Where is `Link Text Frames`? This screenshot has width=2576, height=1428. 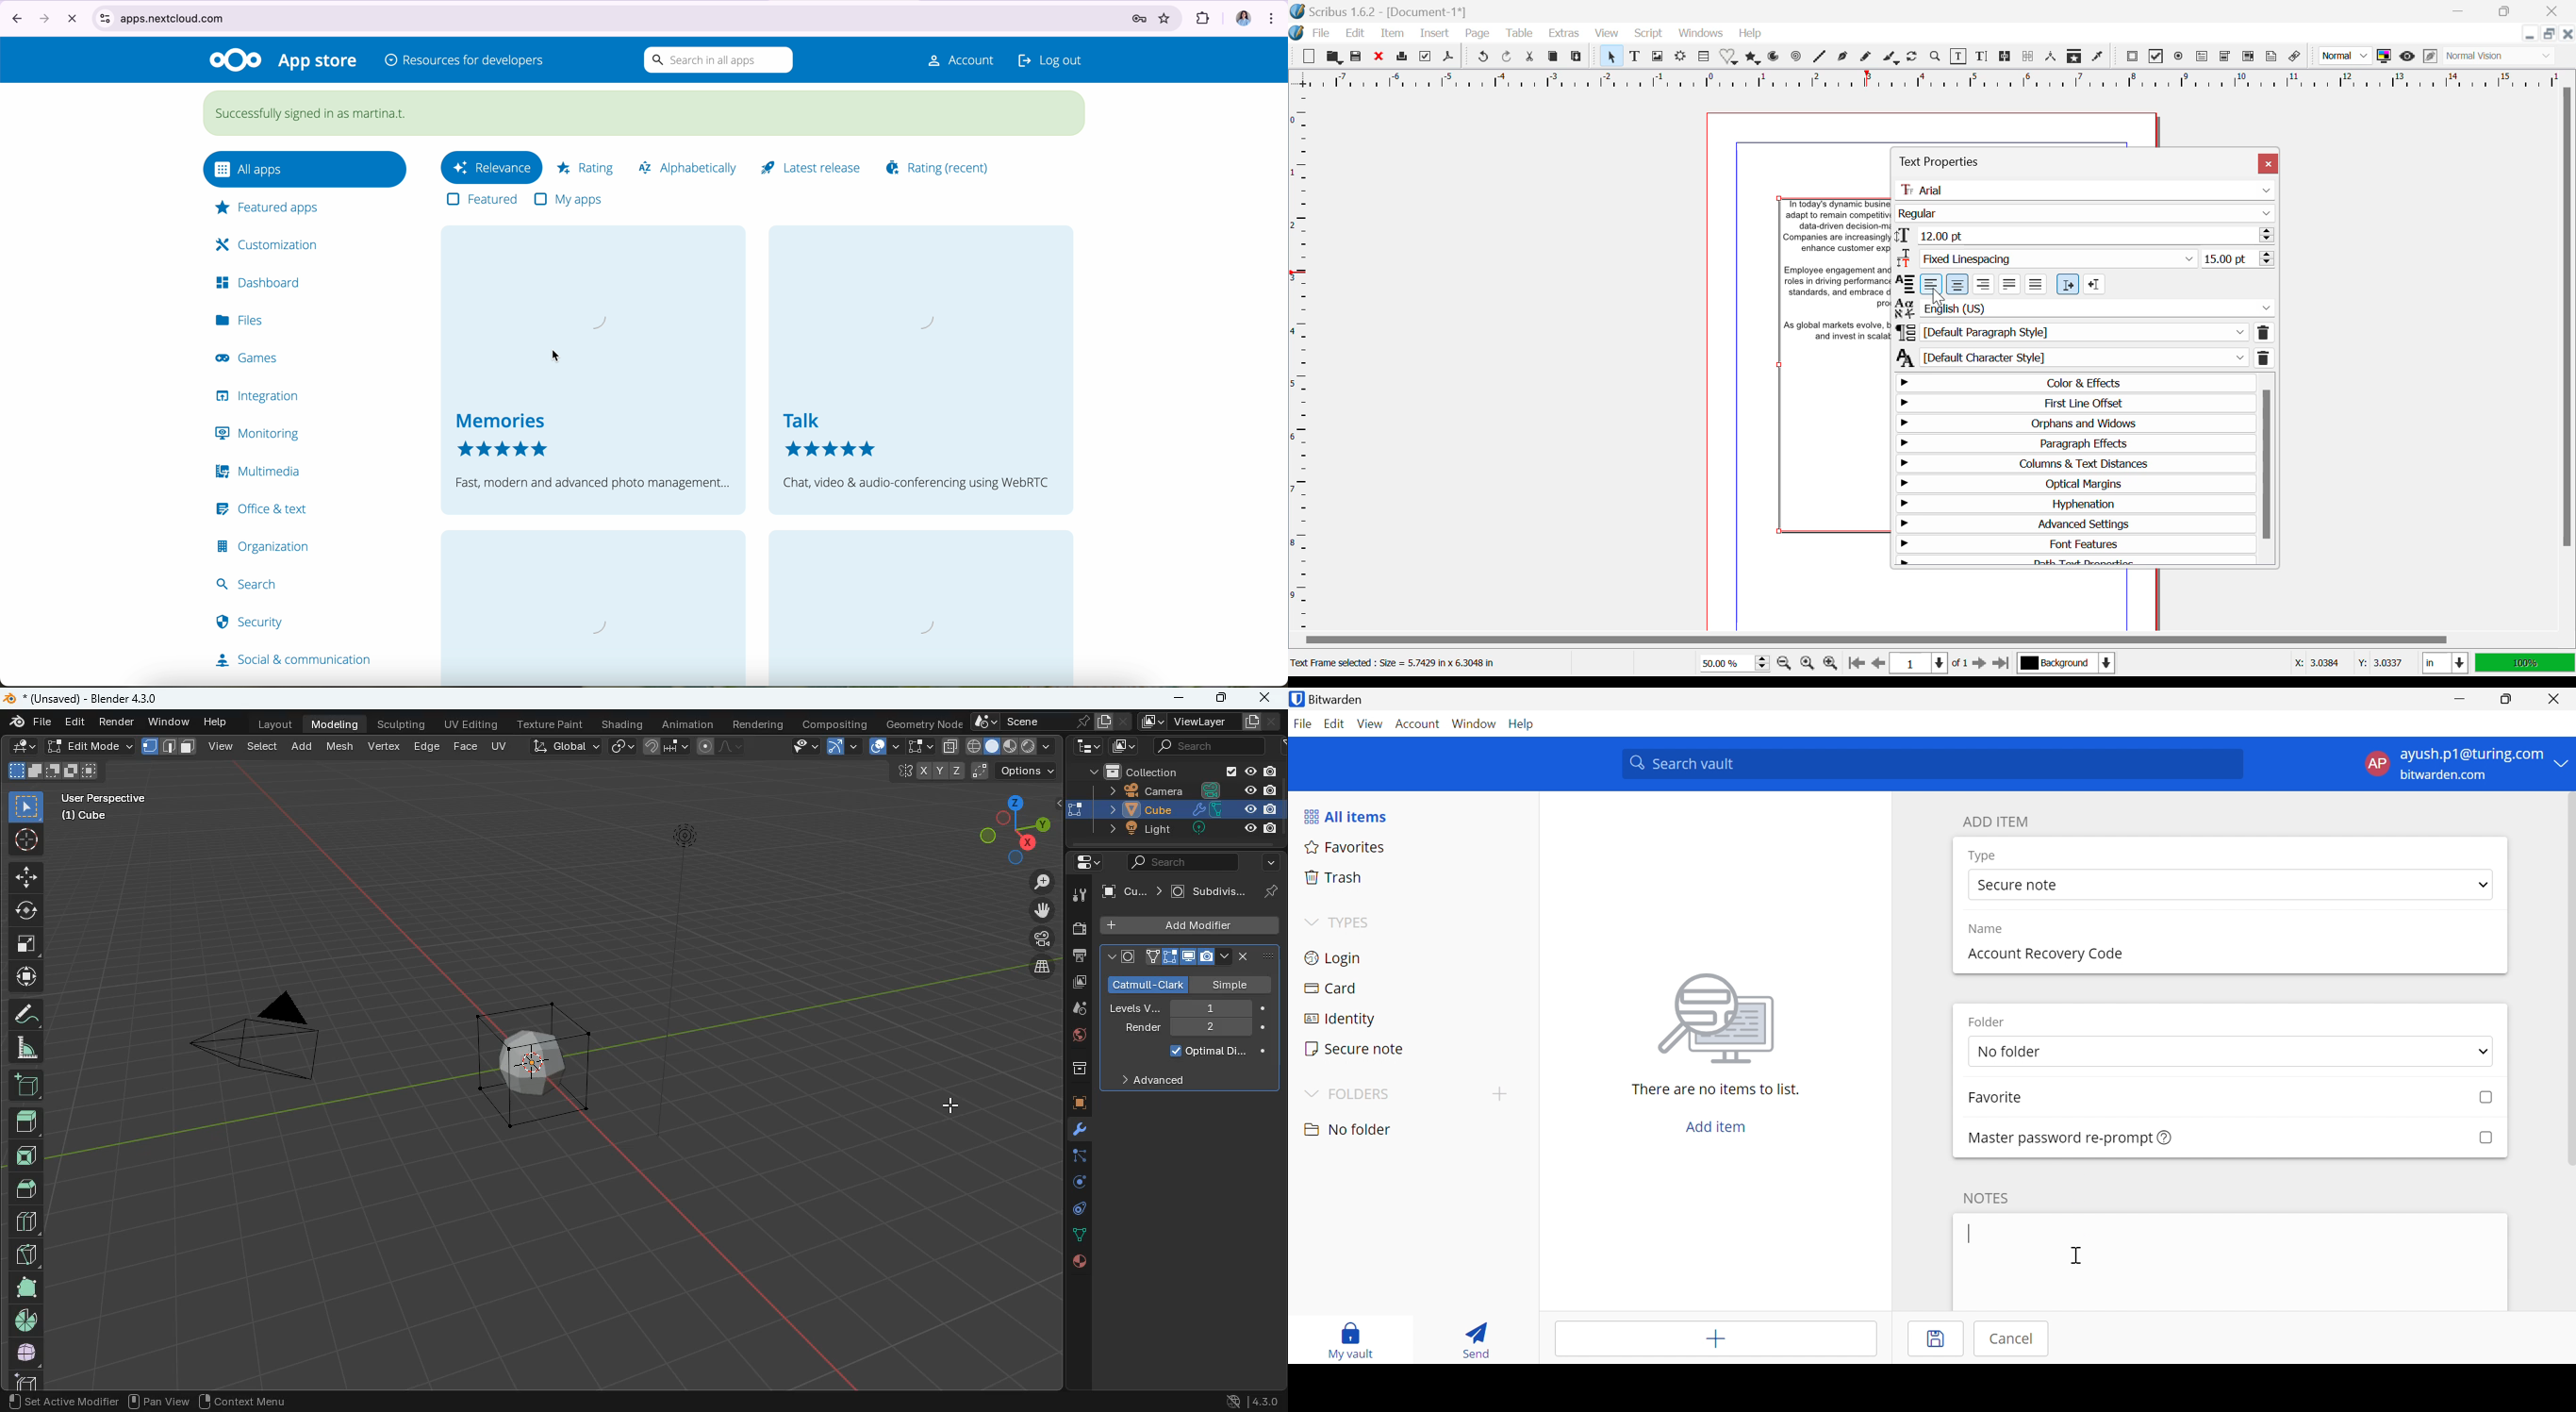
Link Text Frames is located at coordinates (2007, 56).